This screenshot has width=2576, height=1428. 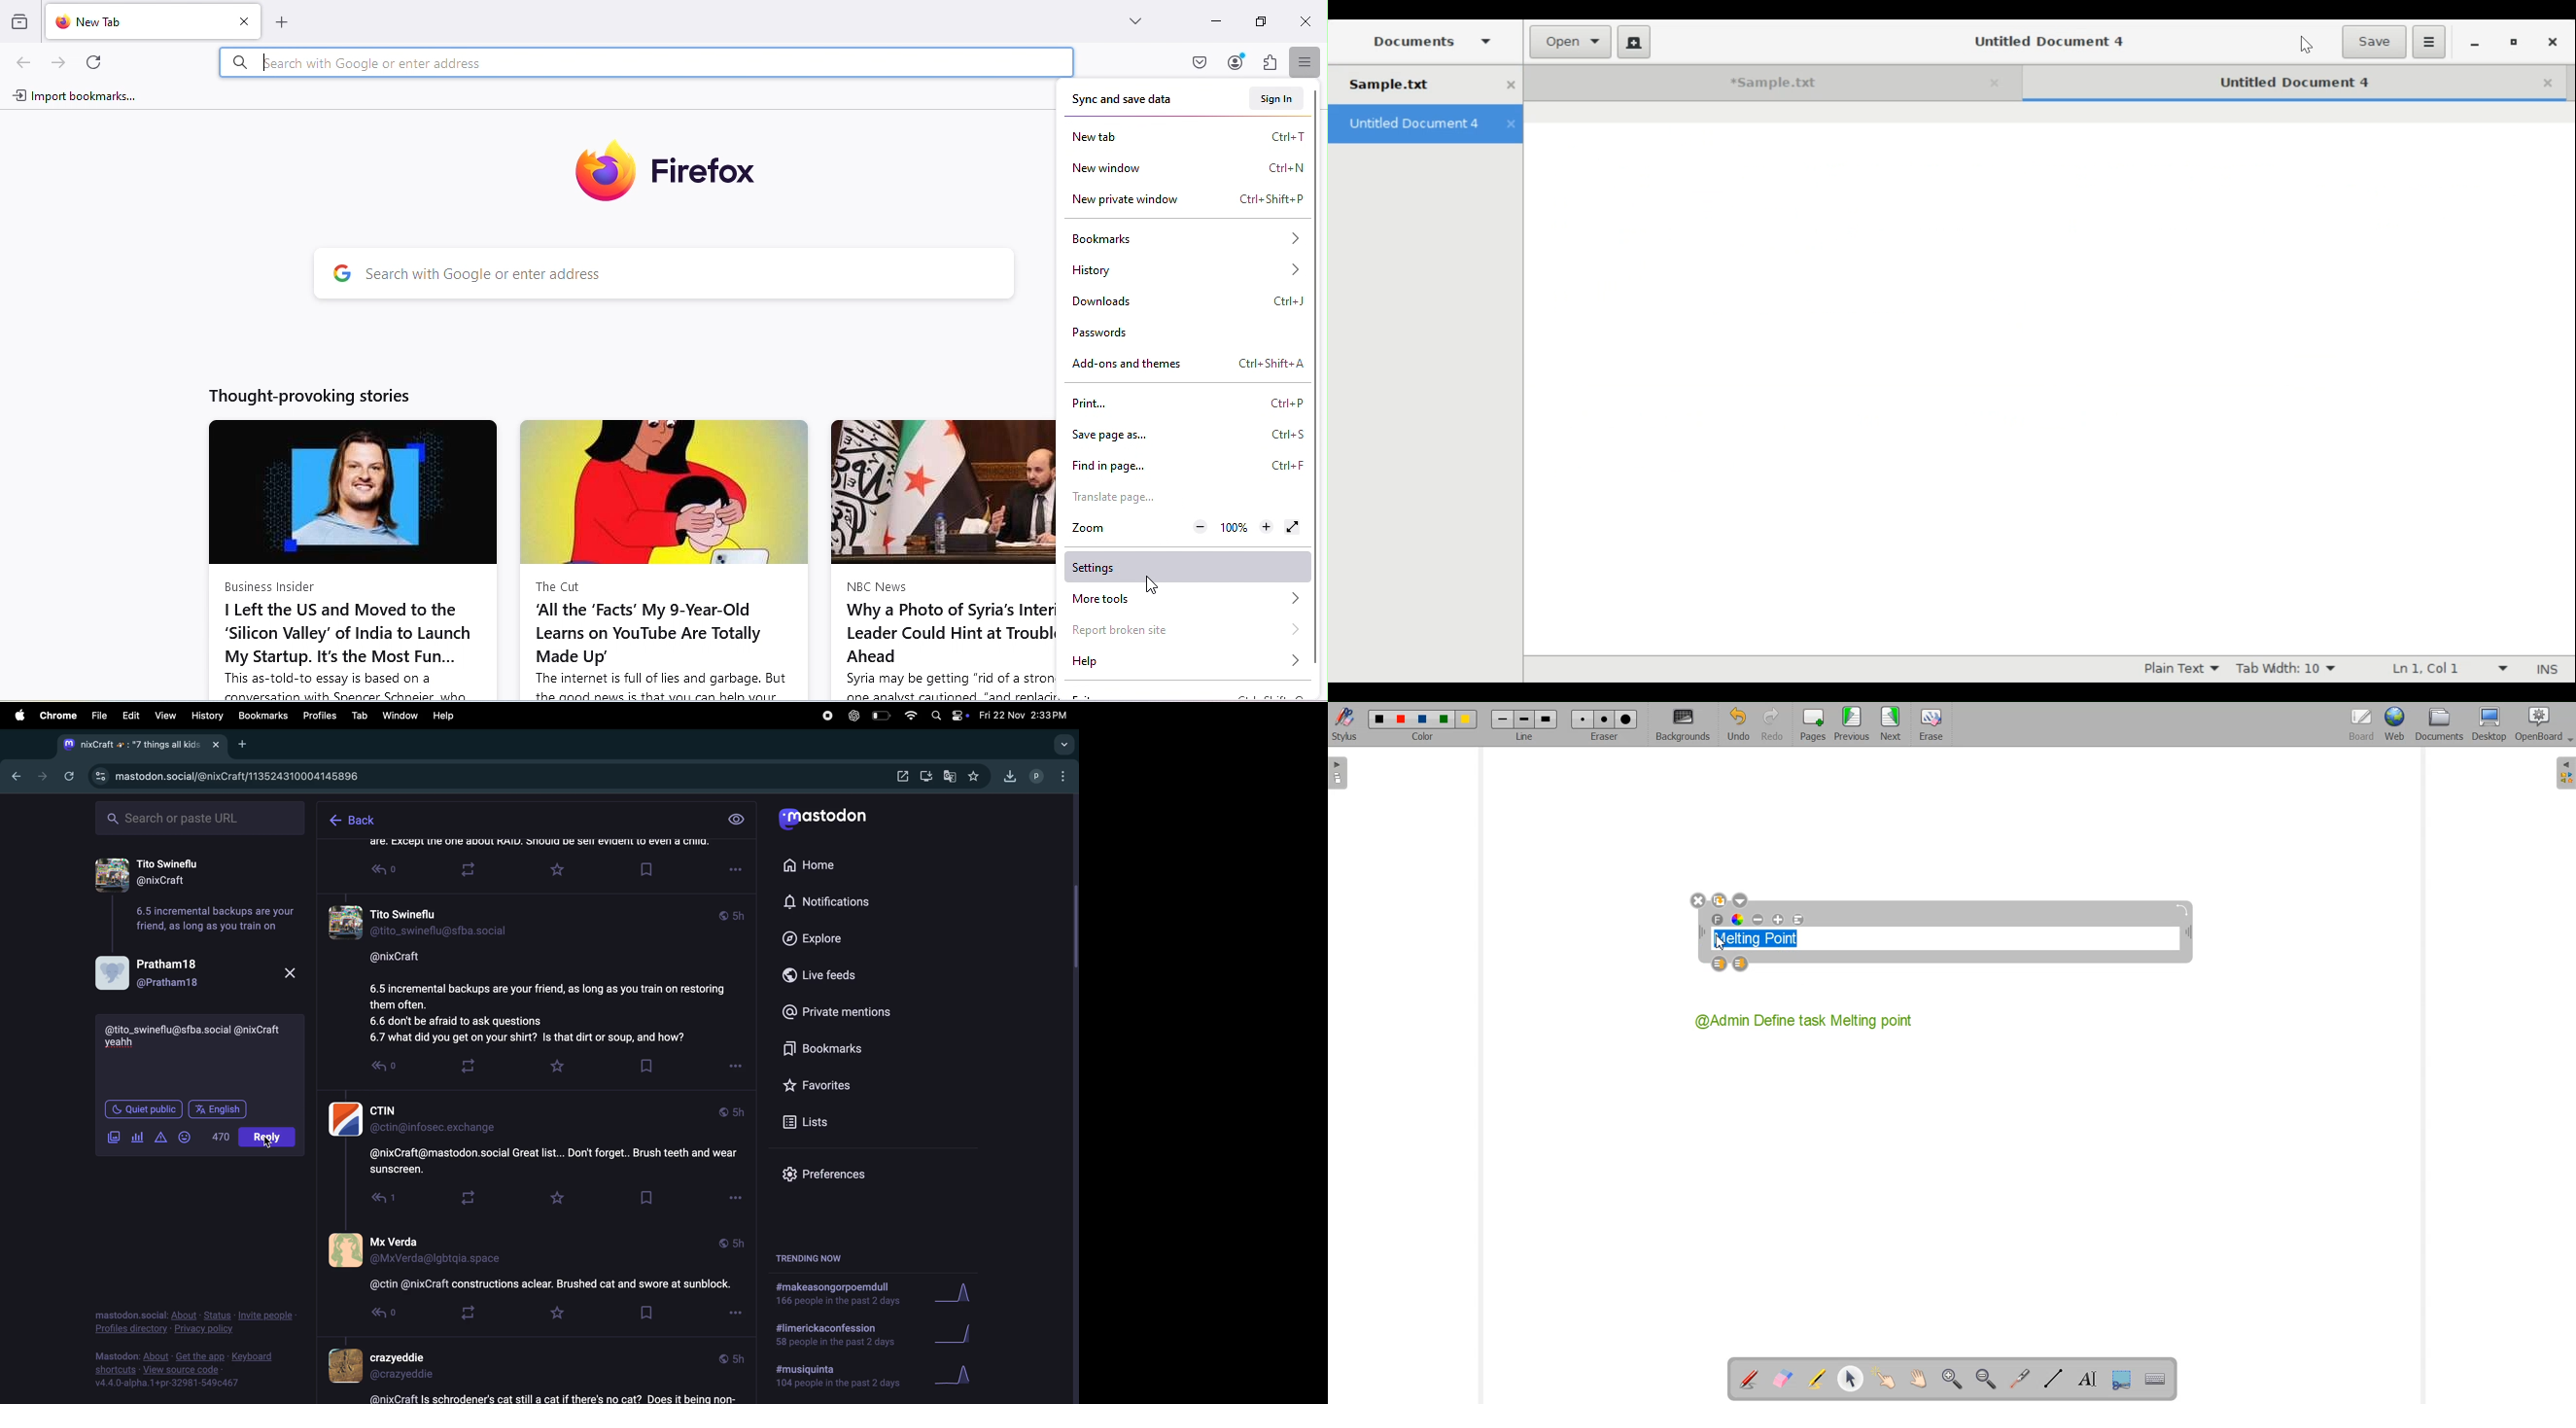 I want to click on Zoom out, so click(x=1201, y=529).